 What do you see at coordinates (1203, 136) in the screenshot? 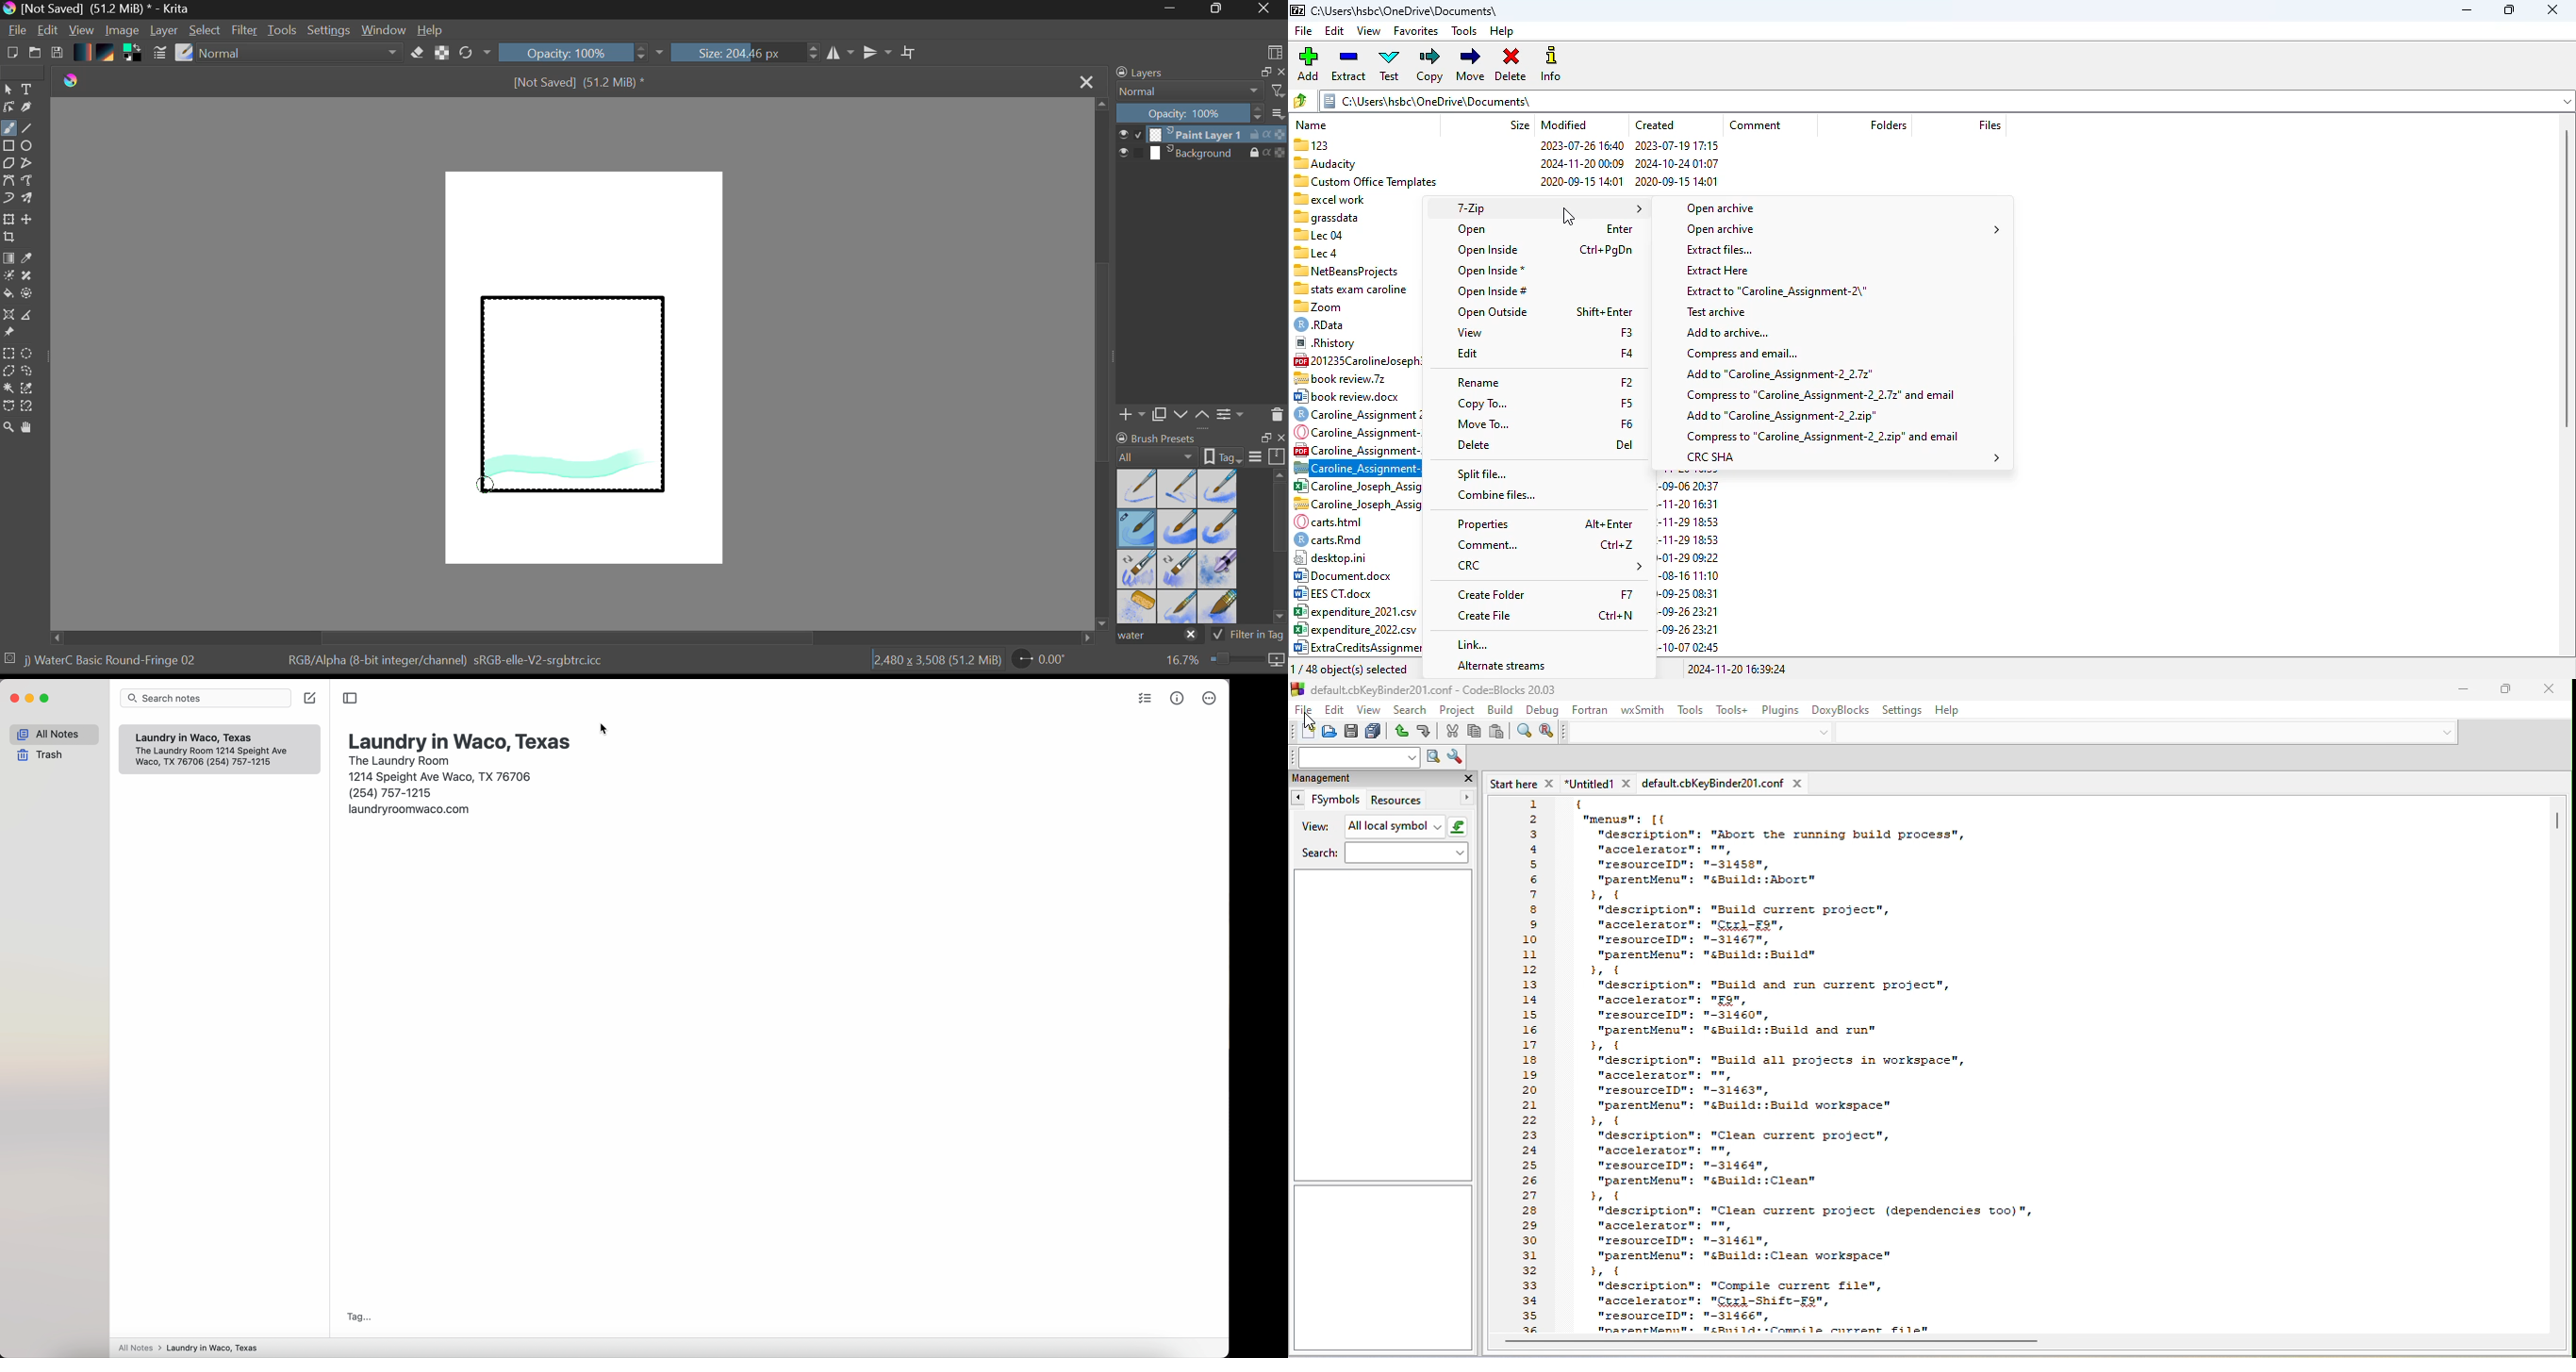
I see `Layer 1` at bounding box center [1203, 136].